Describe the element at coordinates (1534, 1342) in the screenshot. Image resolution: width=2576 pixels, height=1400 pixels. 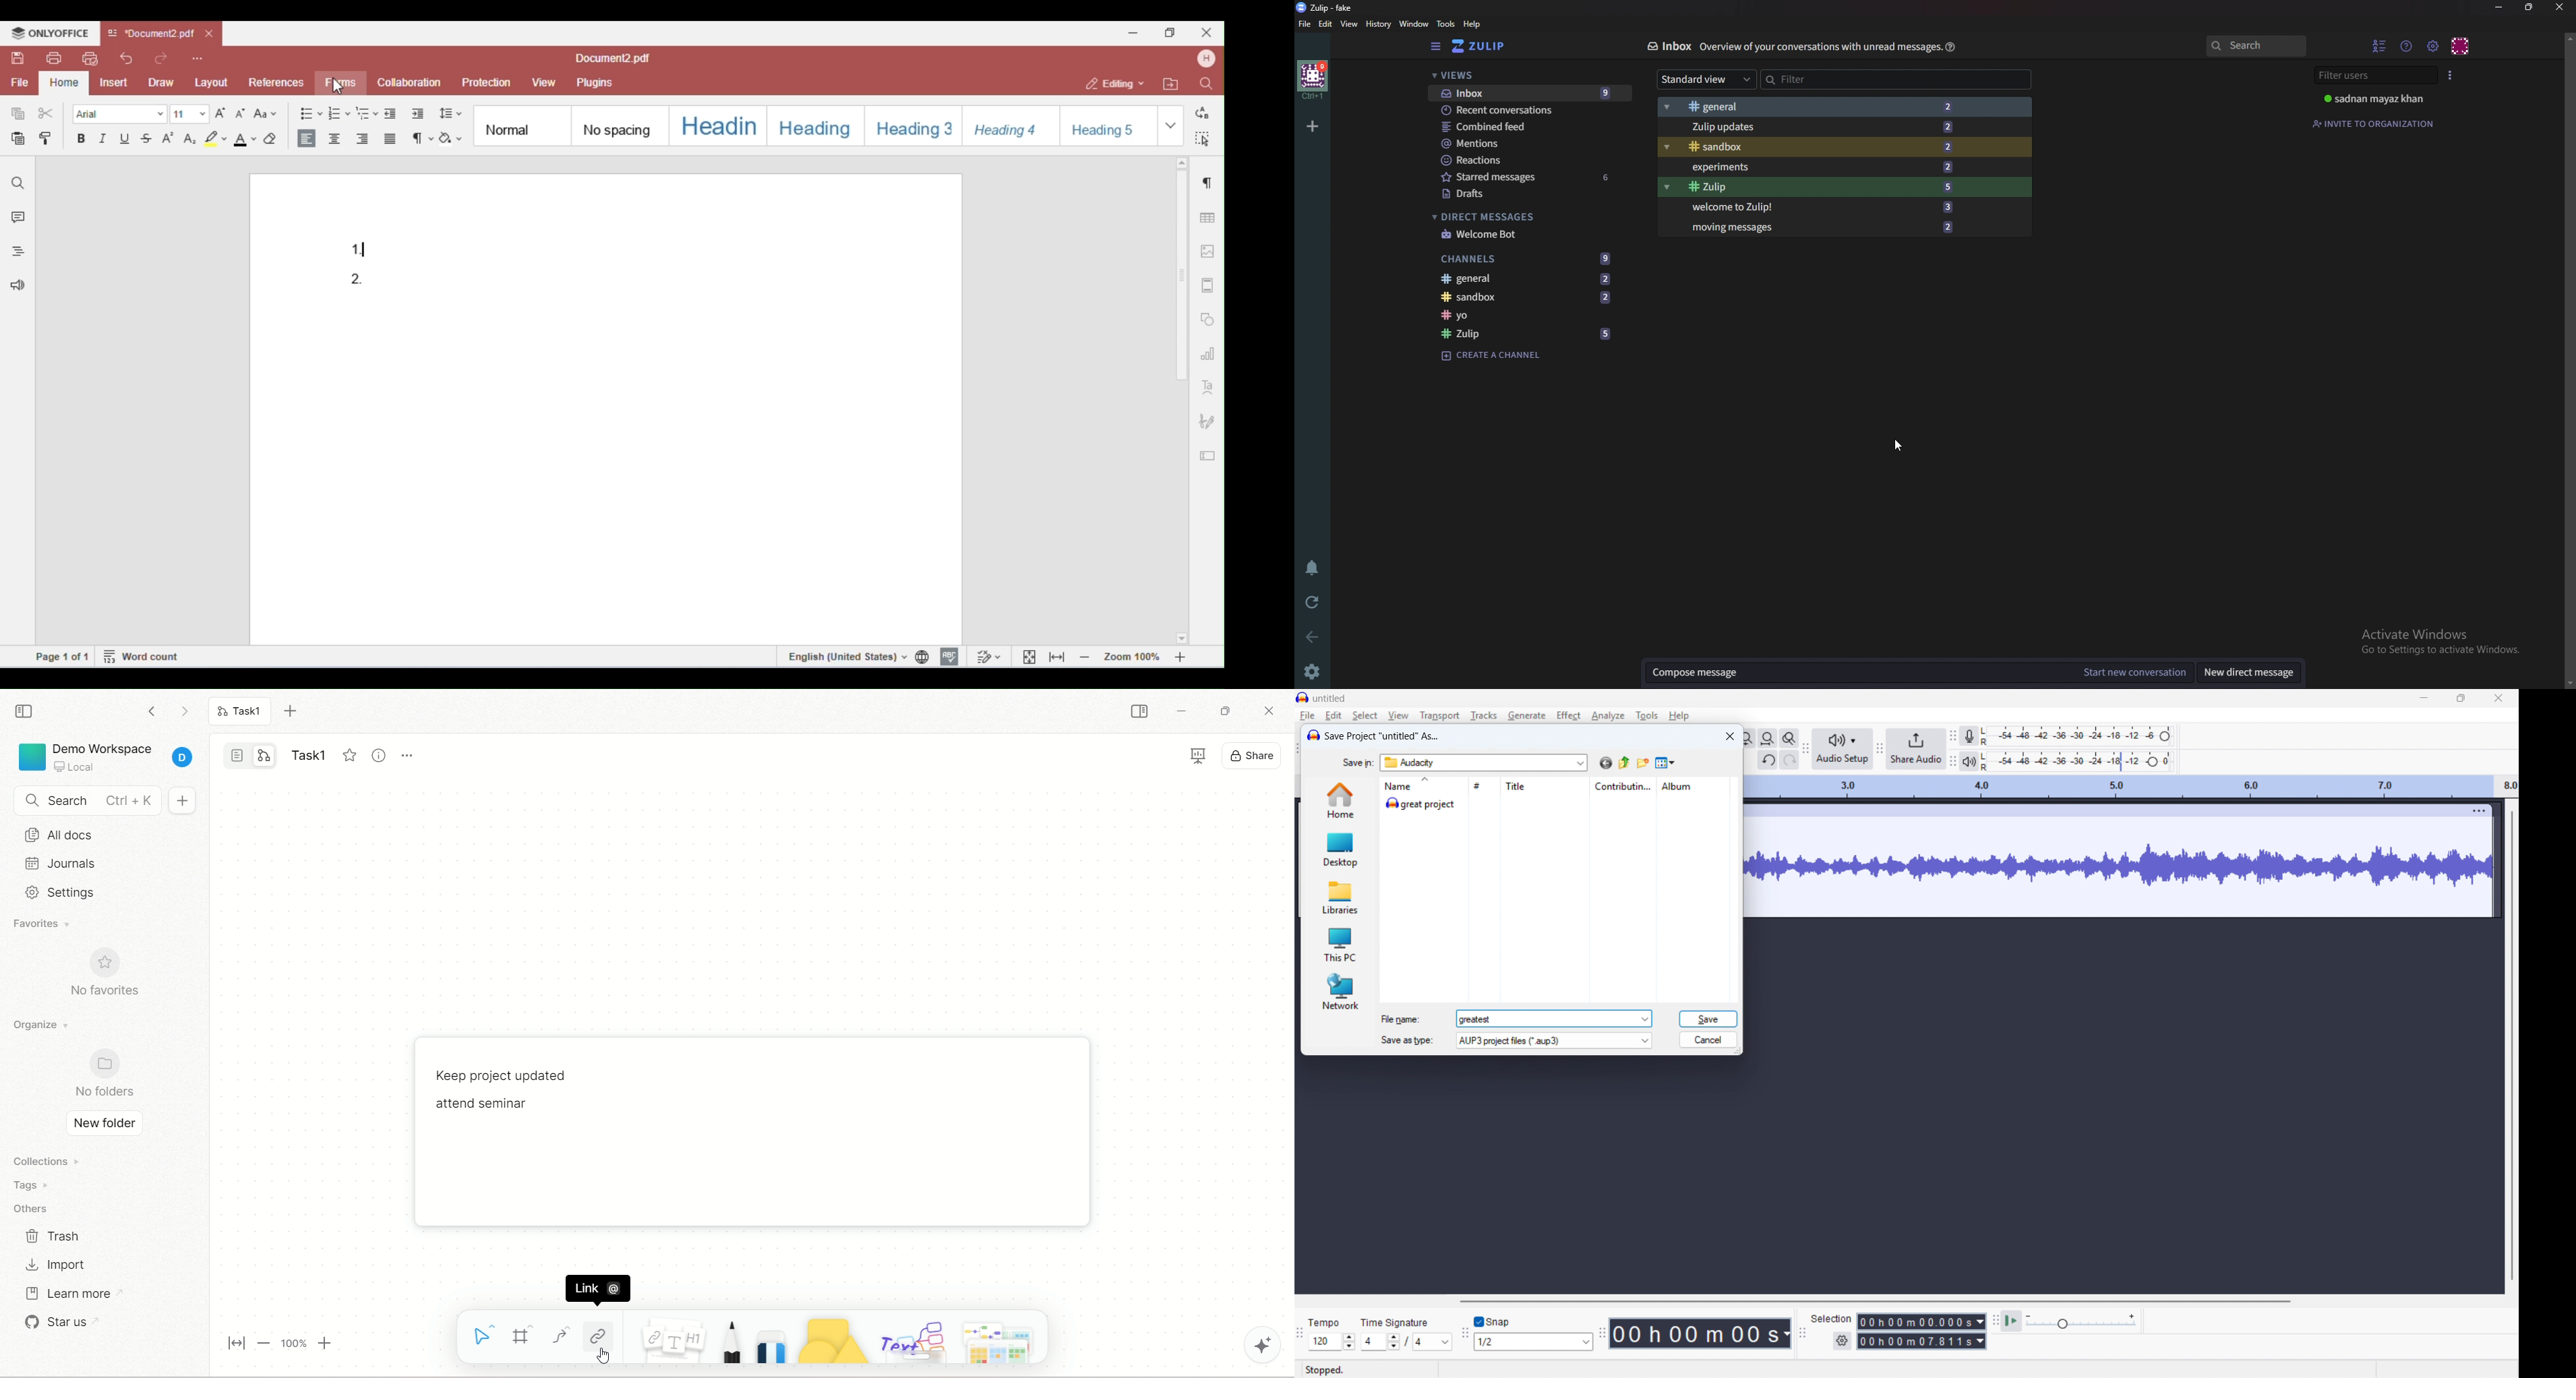
I see `set snapping` at that location.